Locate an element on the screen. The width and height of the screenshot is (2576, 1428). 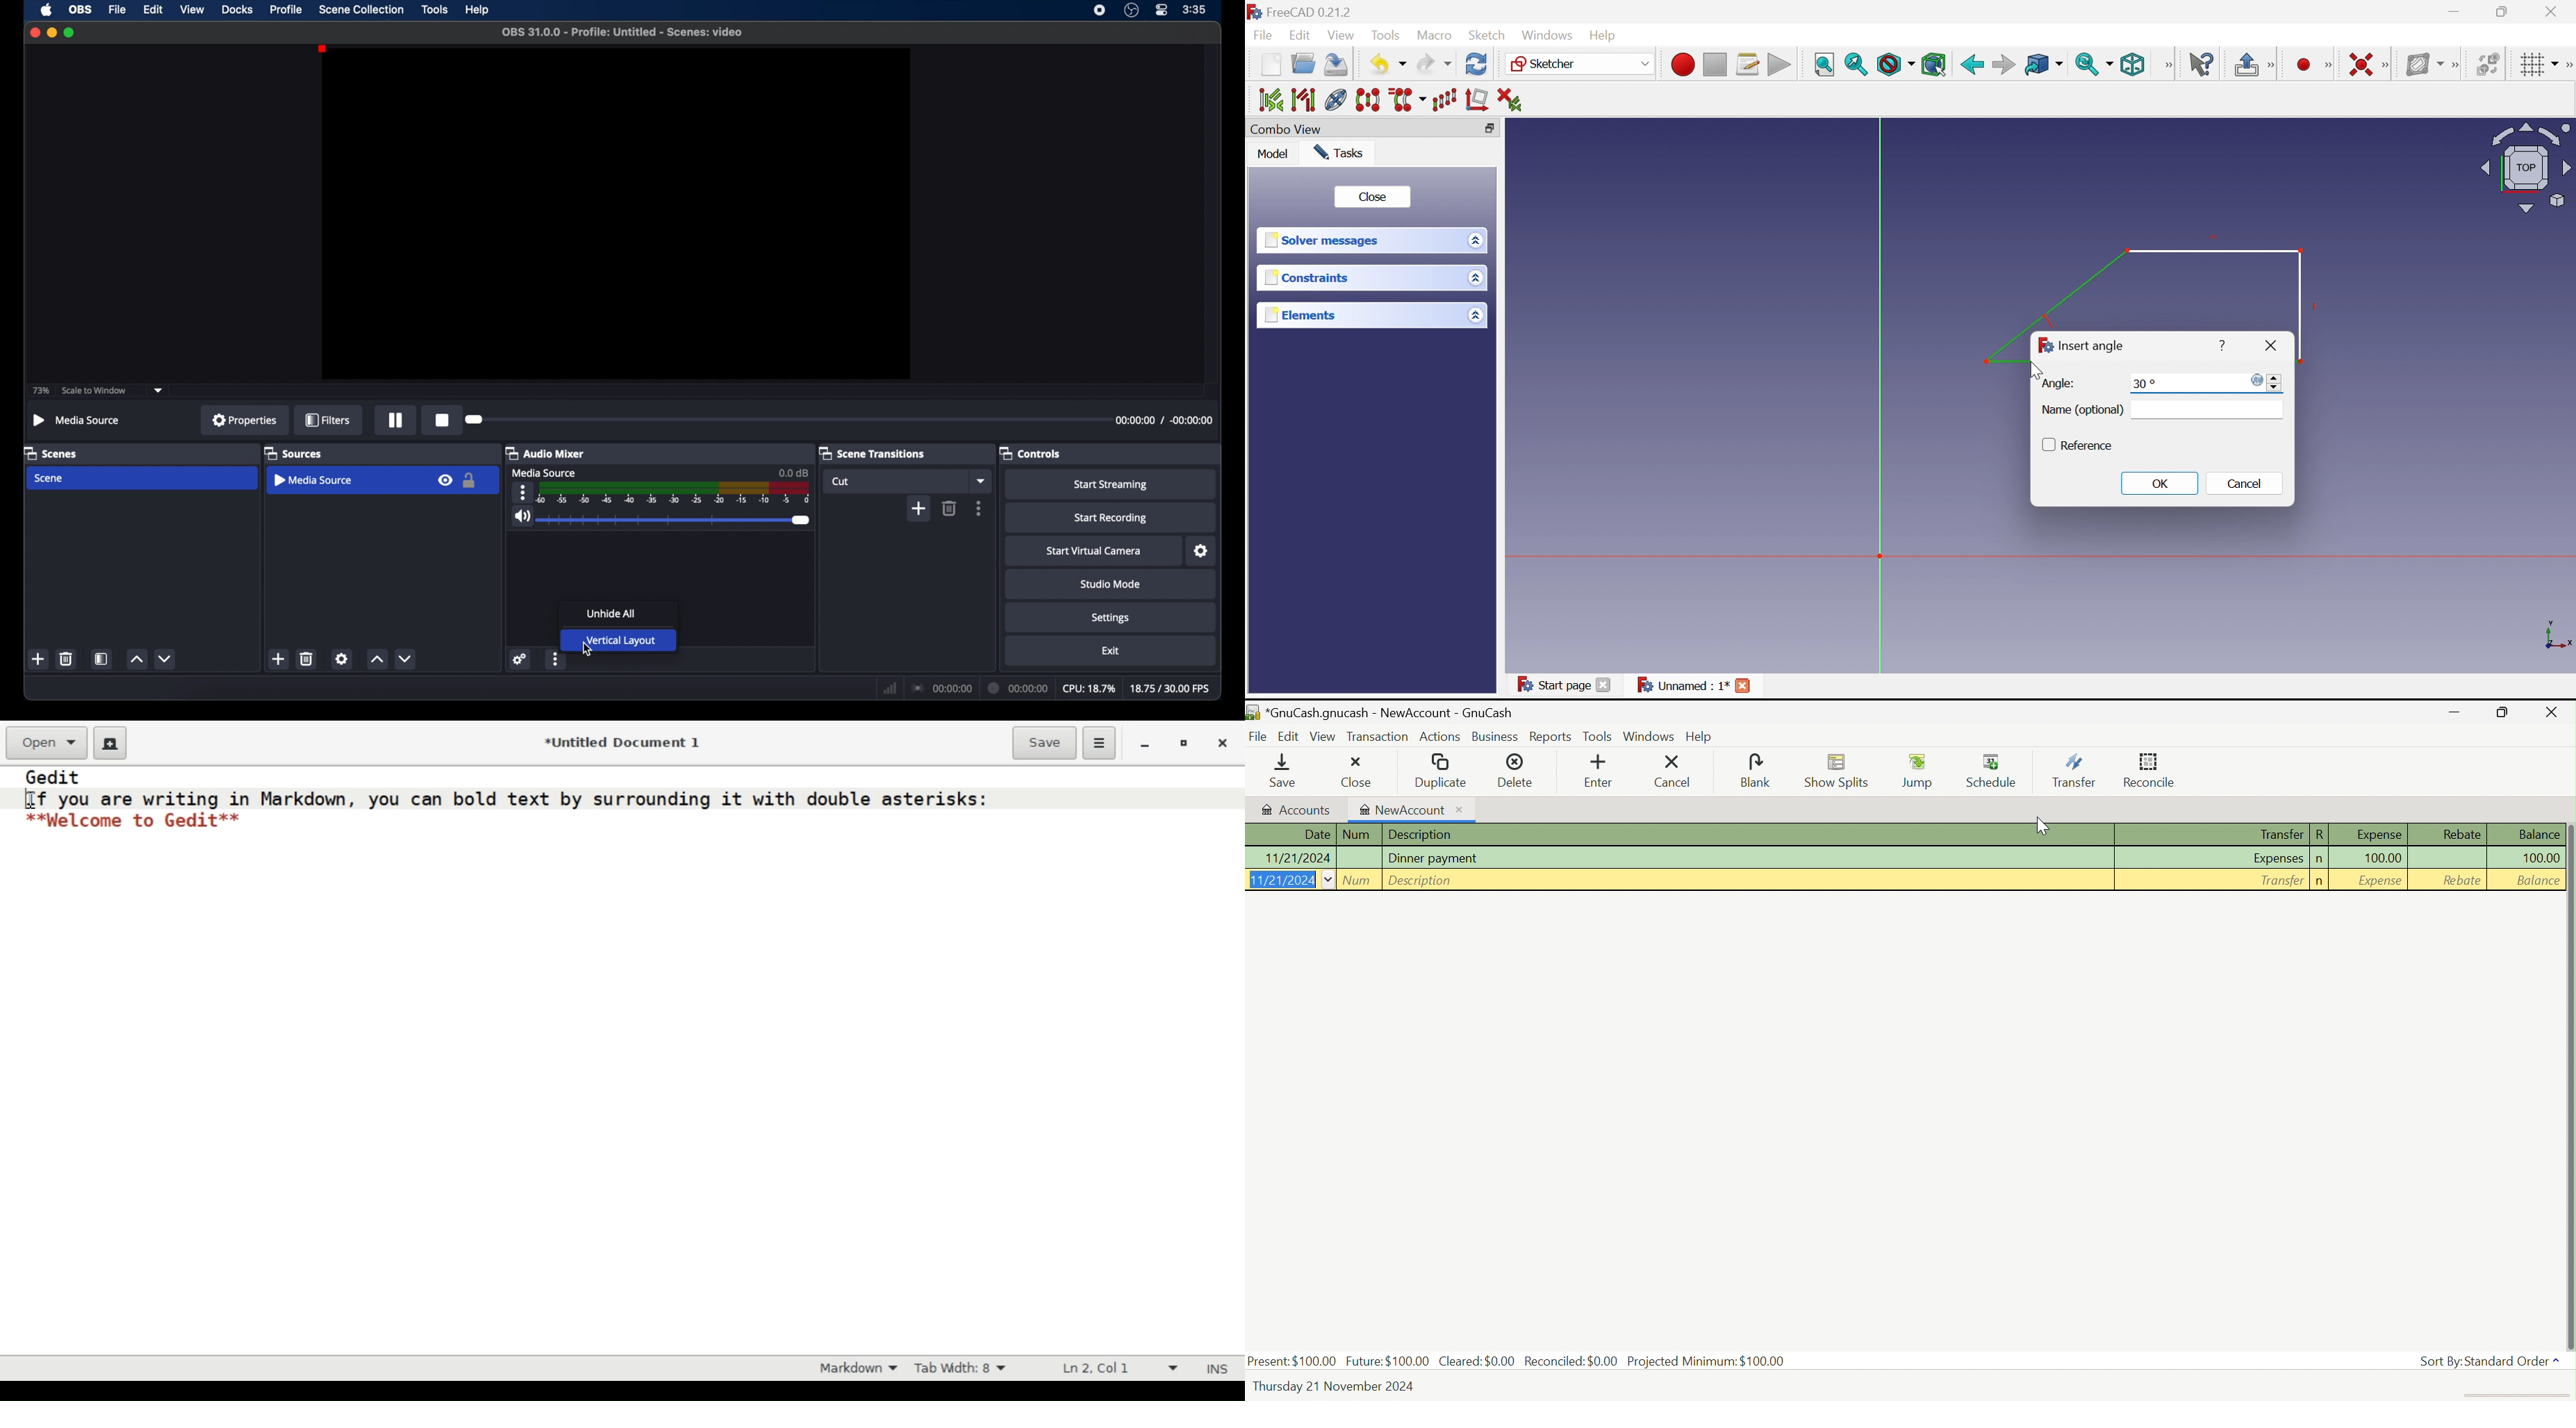
Help is located at coordinates (2220, 347).